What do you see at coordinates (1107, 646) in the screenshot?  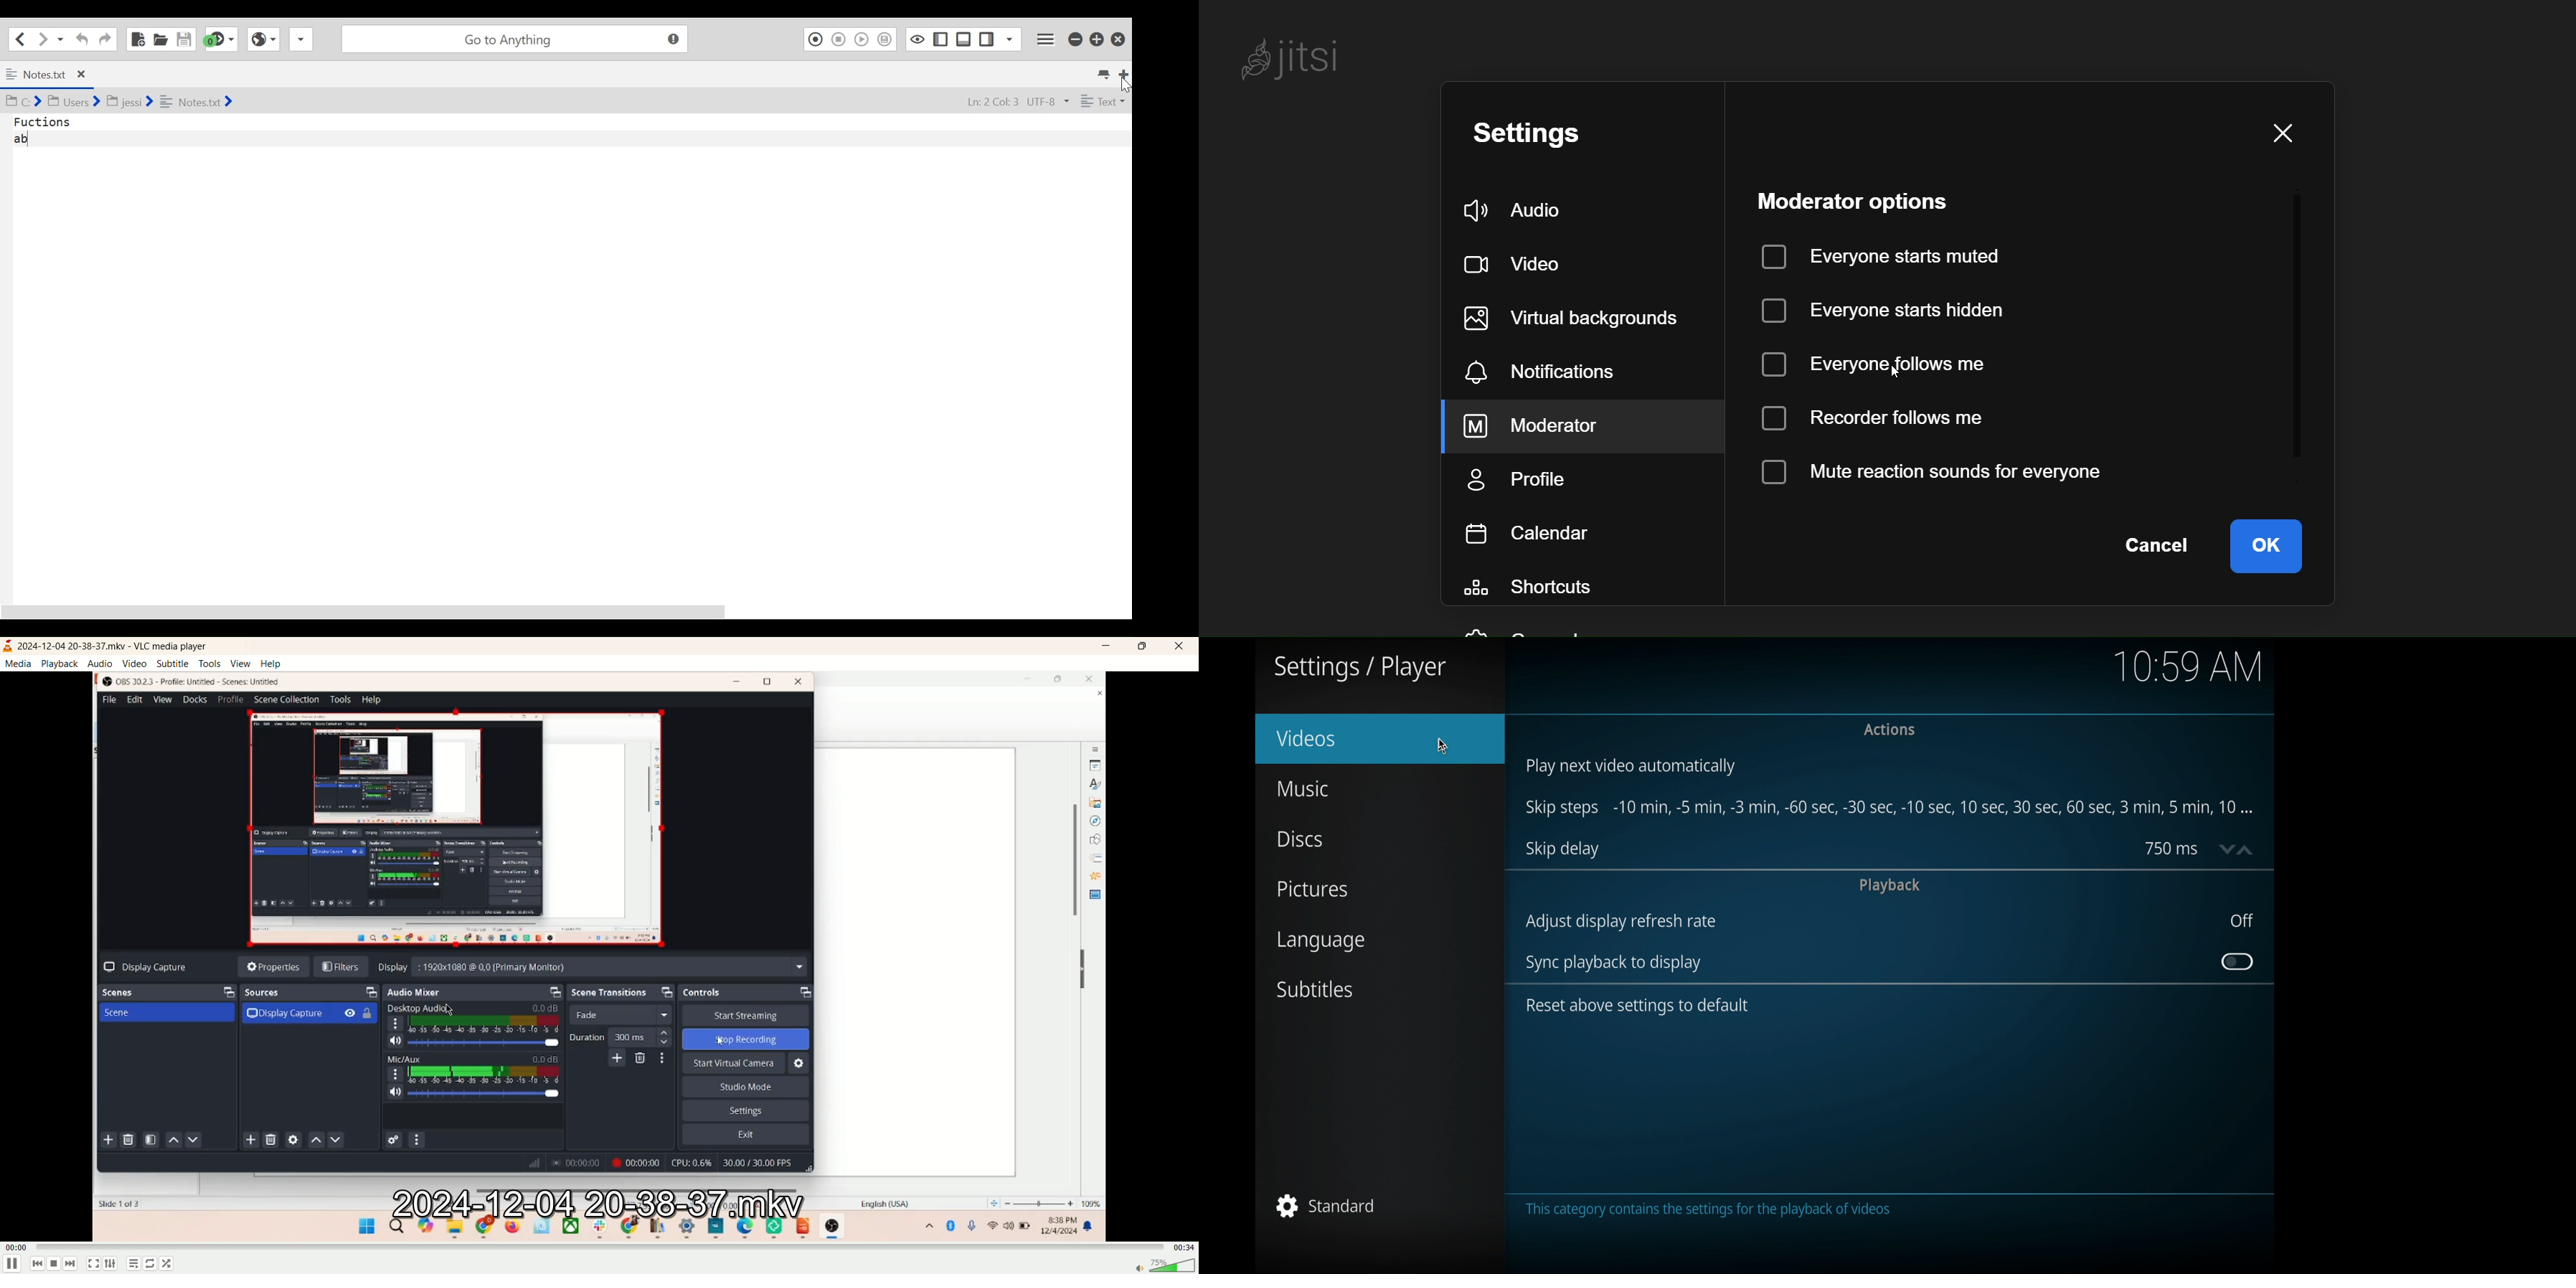 I see `minimize` at bounding box center [1107, 646].